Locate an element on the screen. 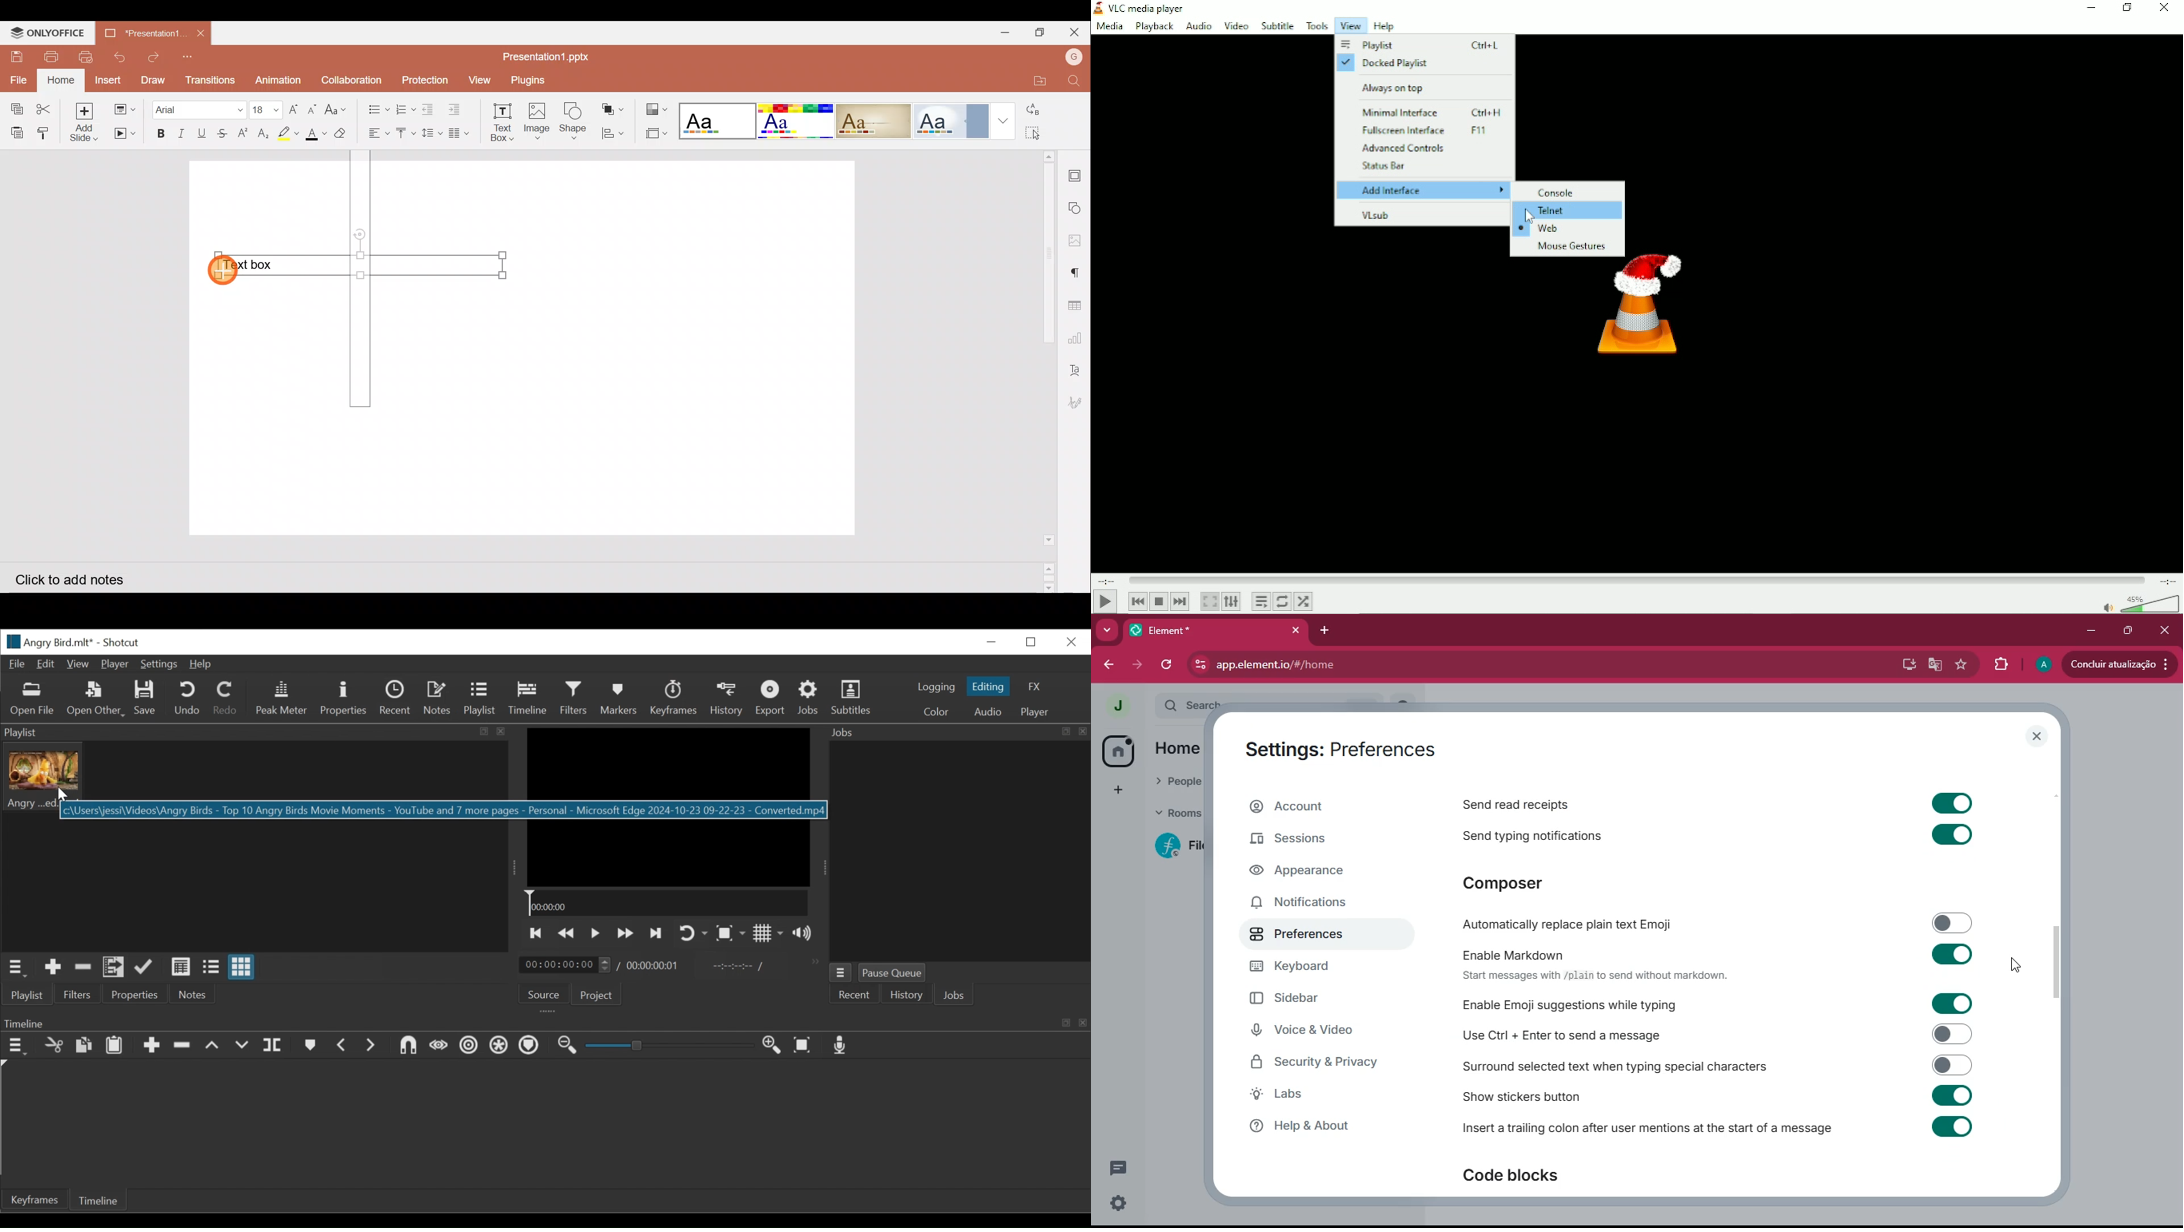  File is located at coordinates (18, 665).